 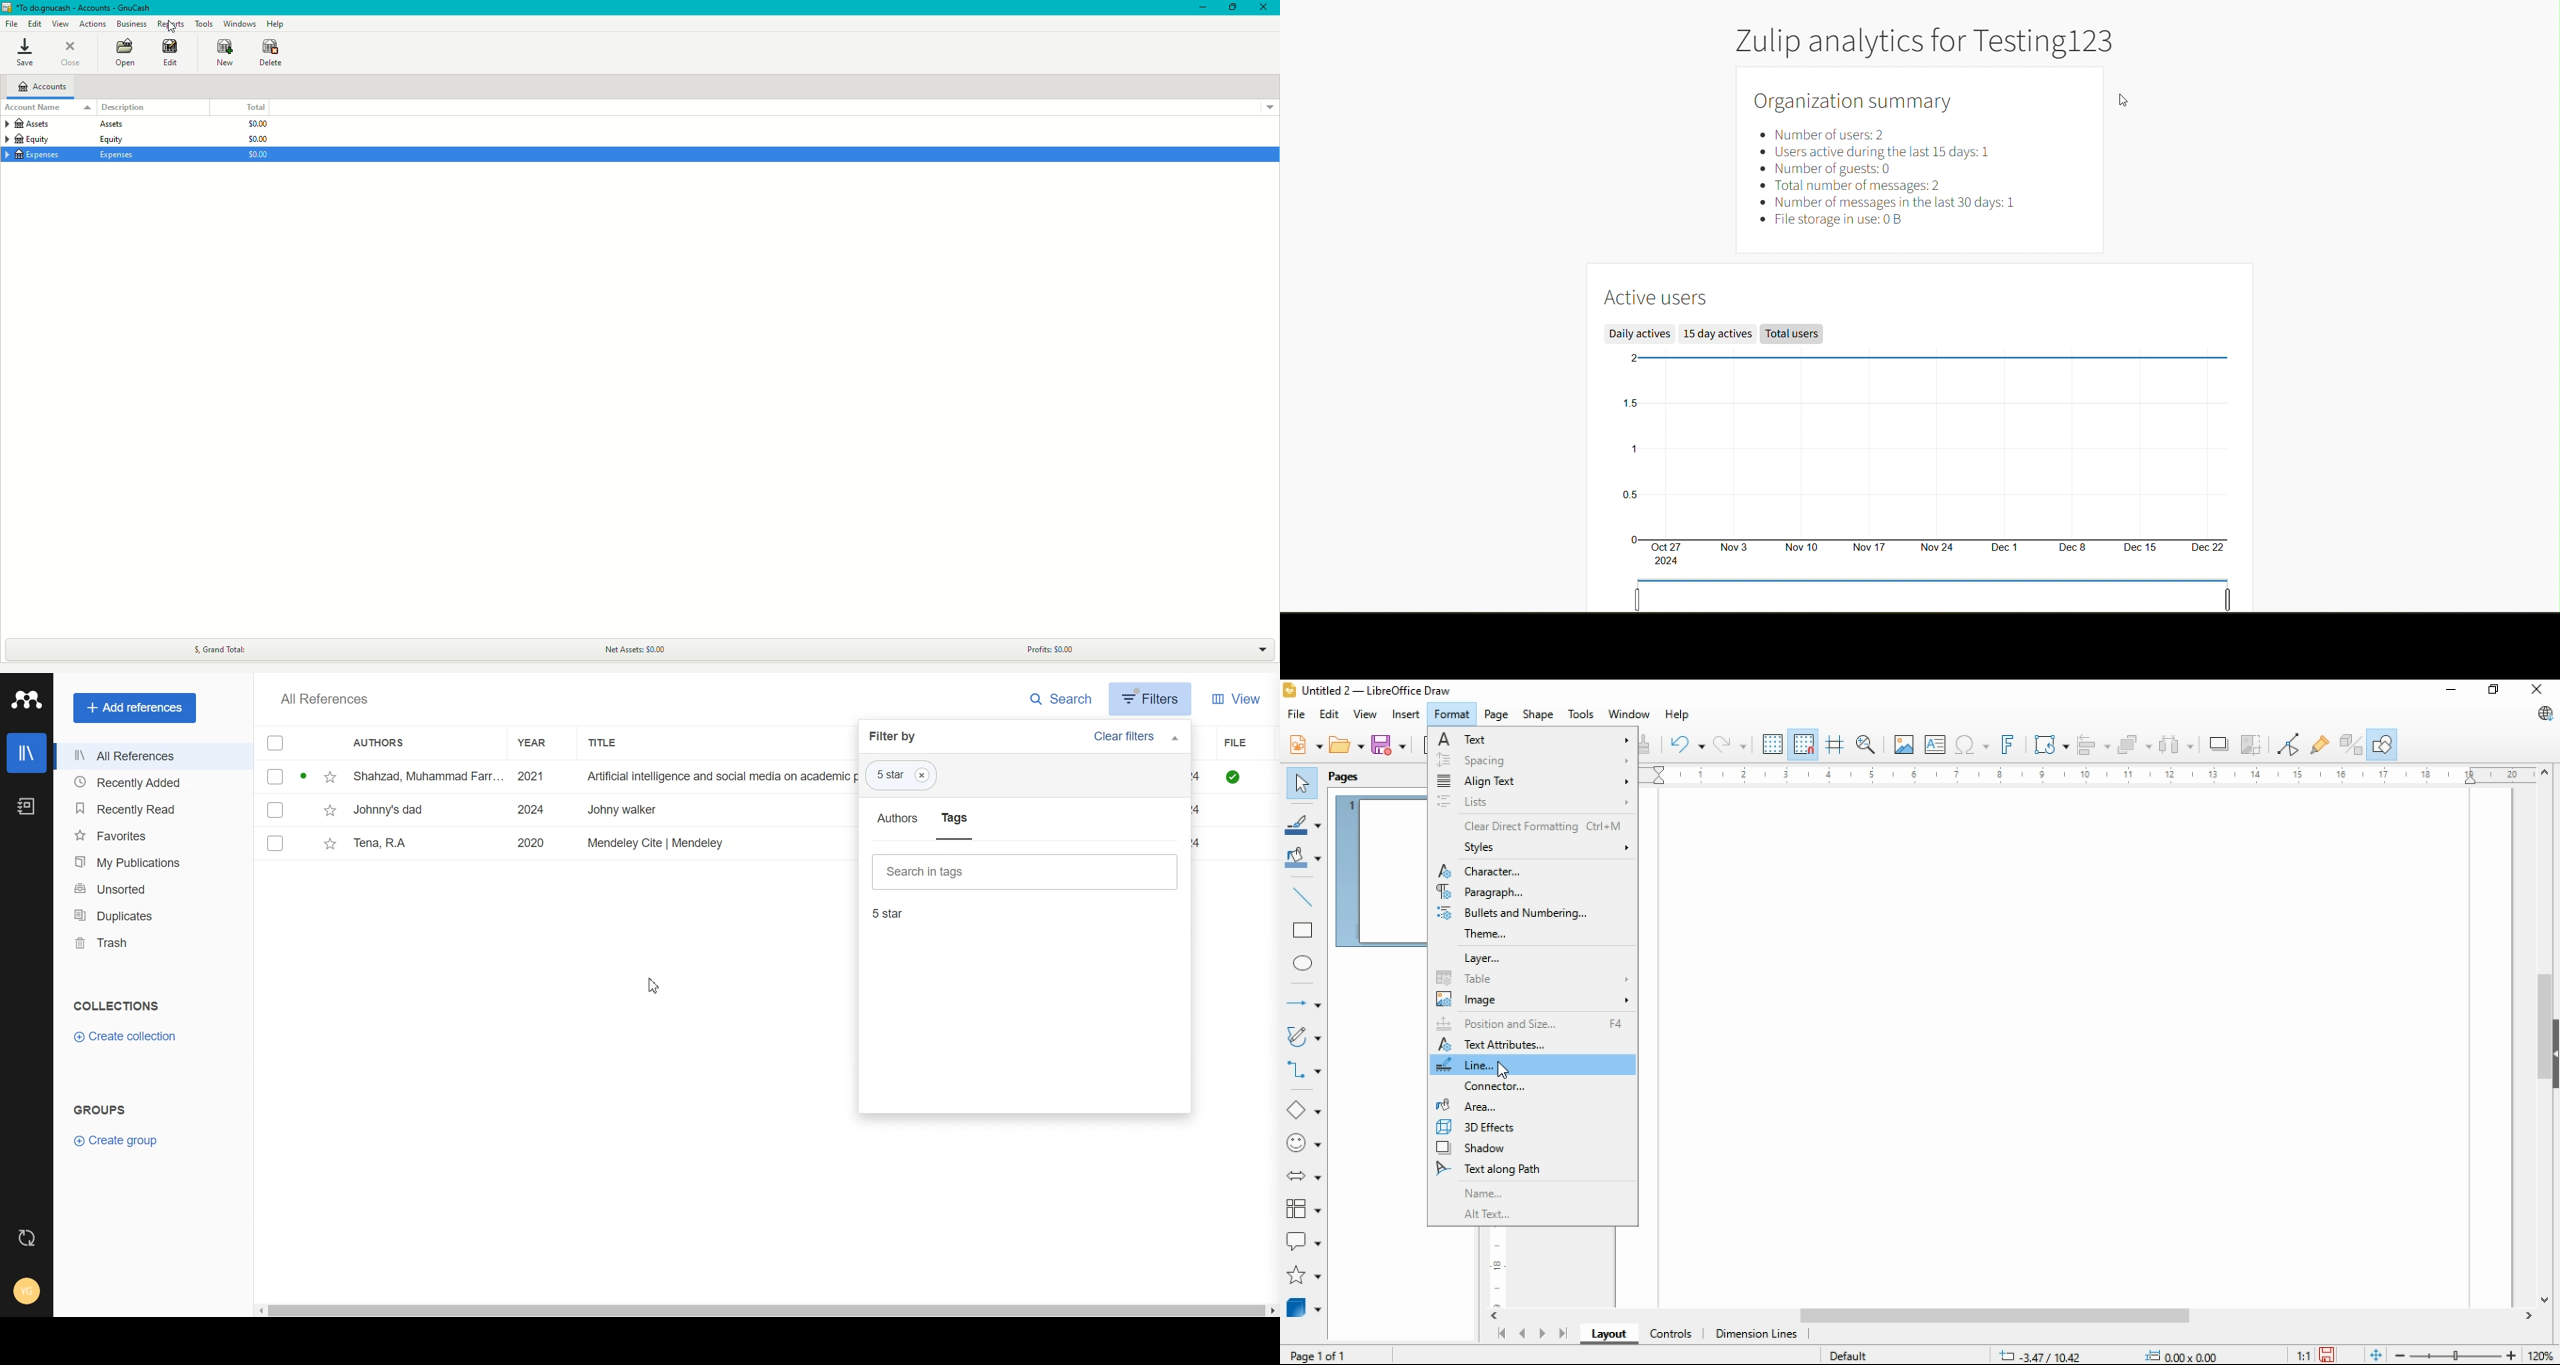 I want to click on line, so click(x=1531, y=1066).